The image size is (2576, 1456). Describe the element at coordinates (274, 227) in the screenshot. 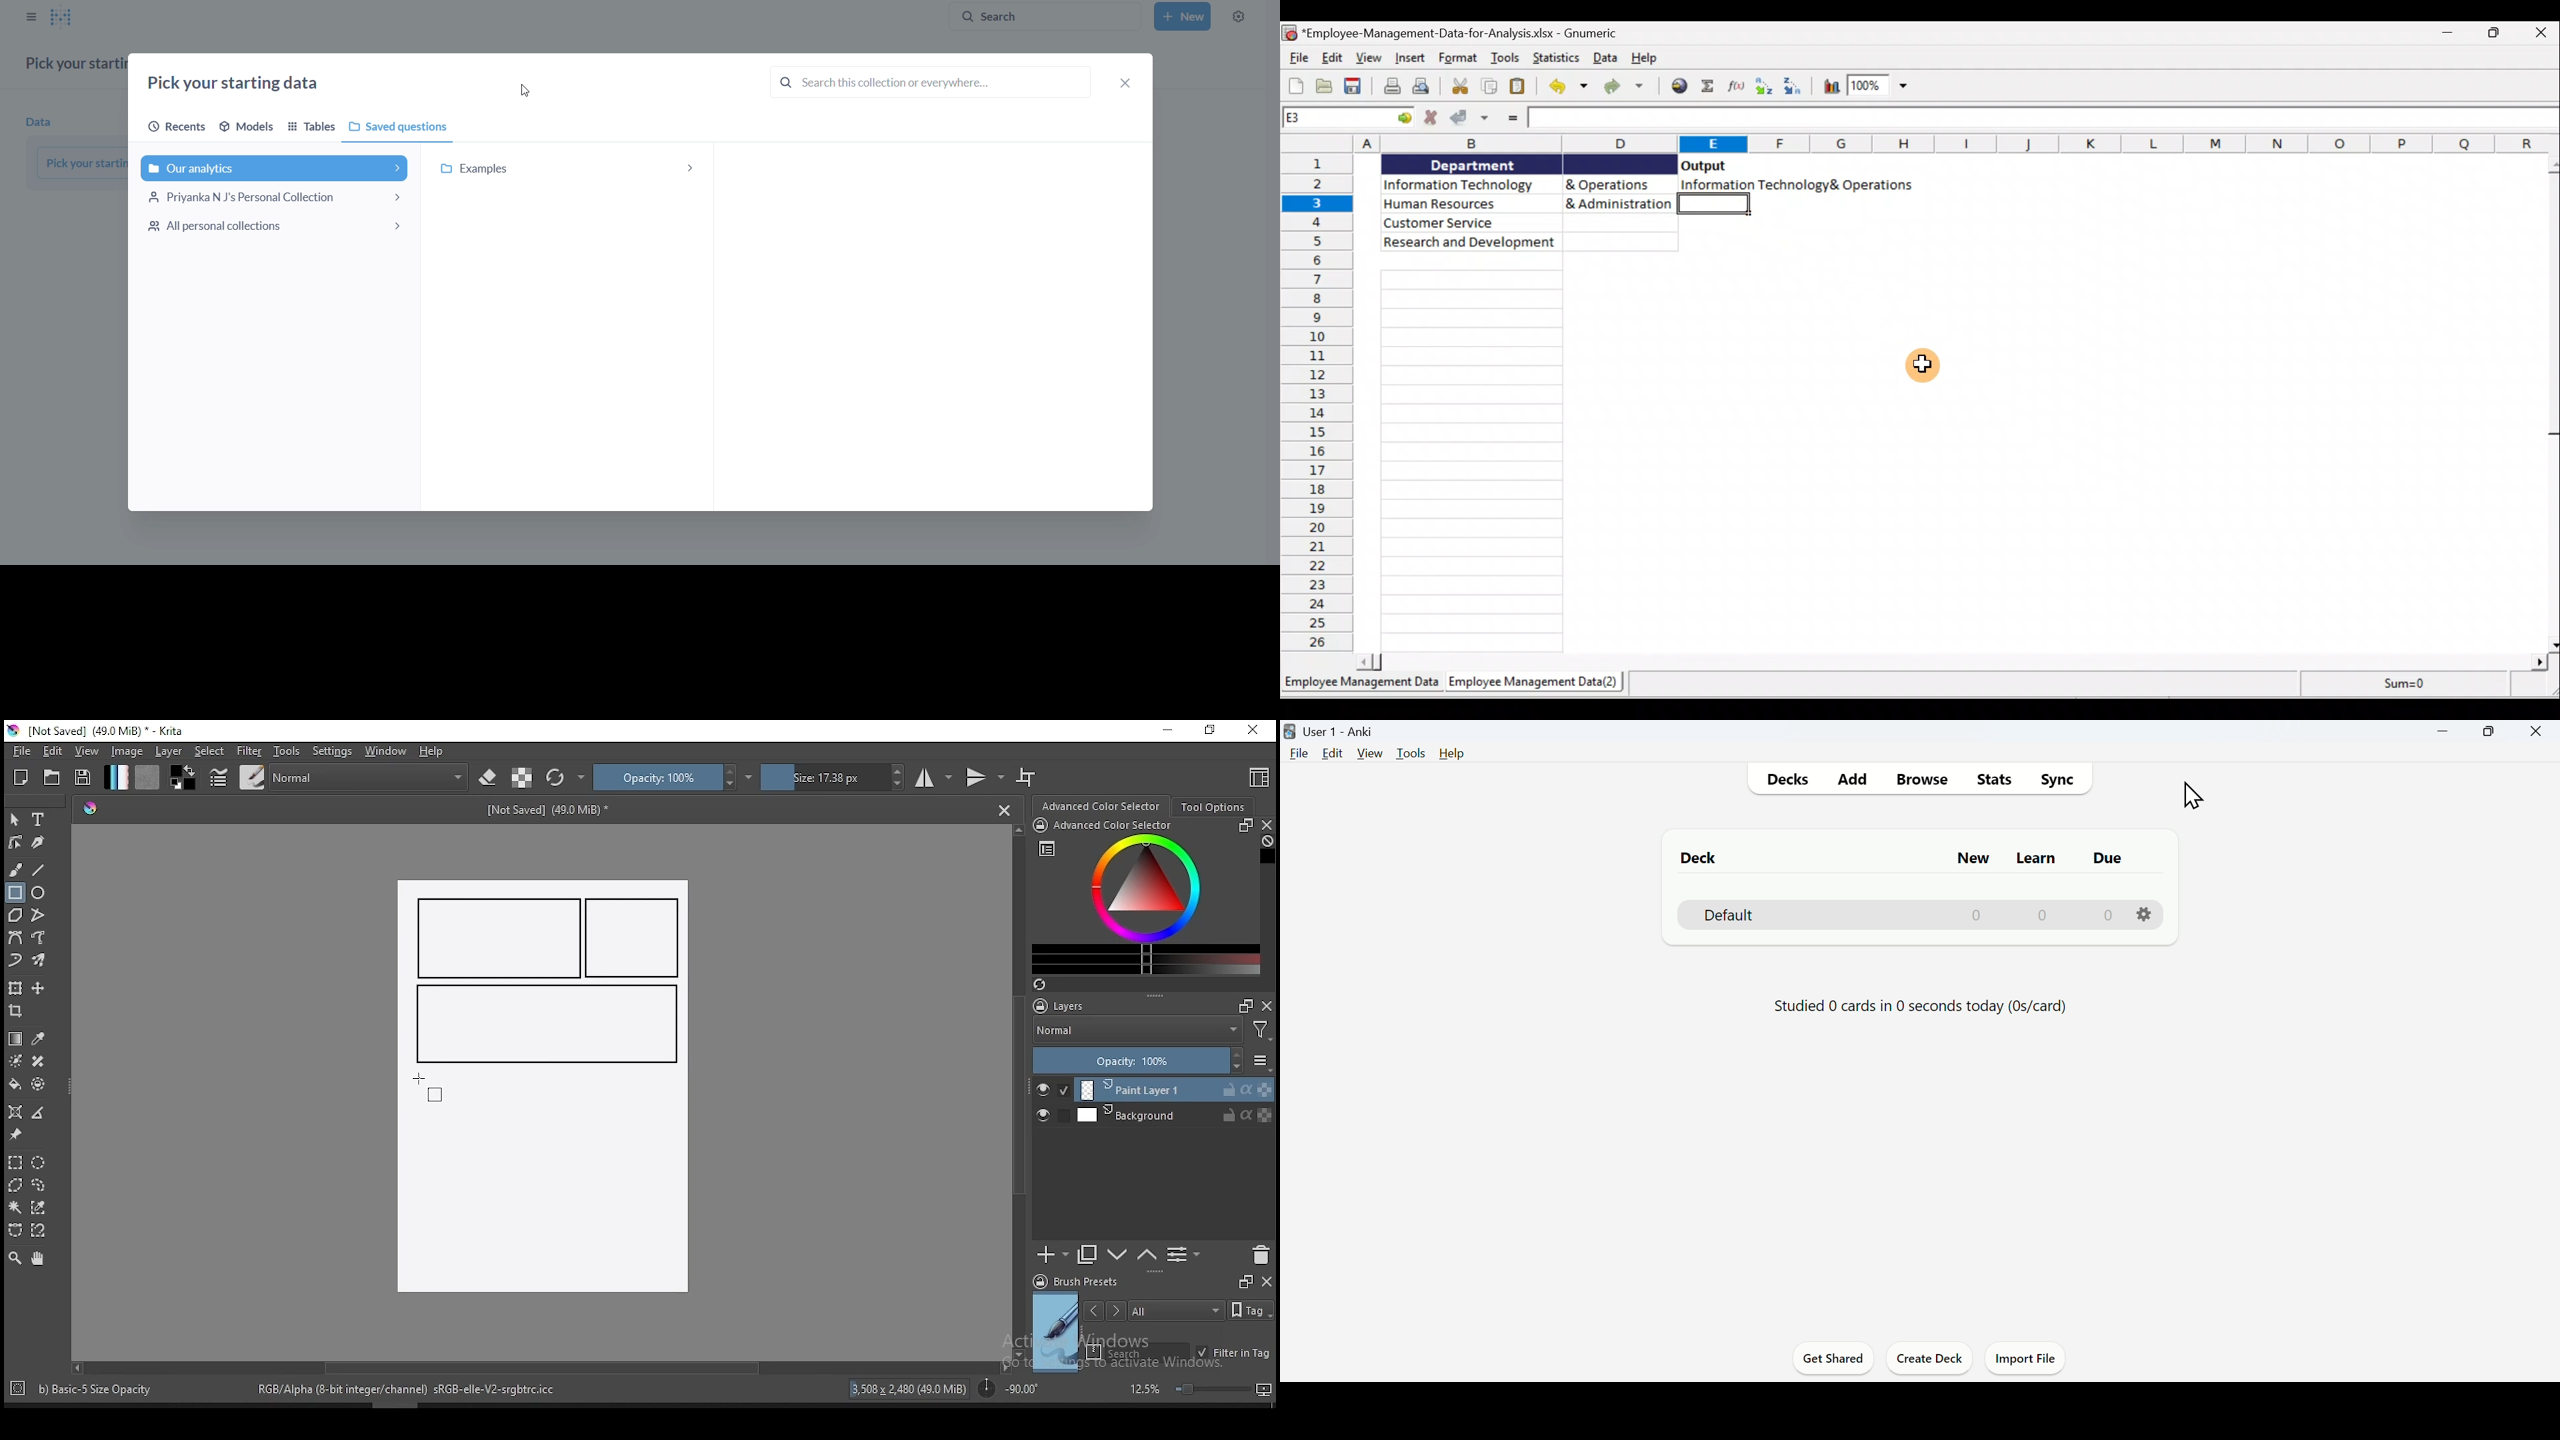

I see `all personal collections` at that location.